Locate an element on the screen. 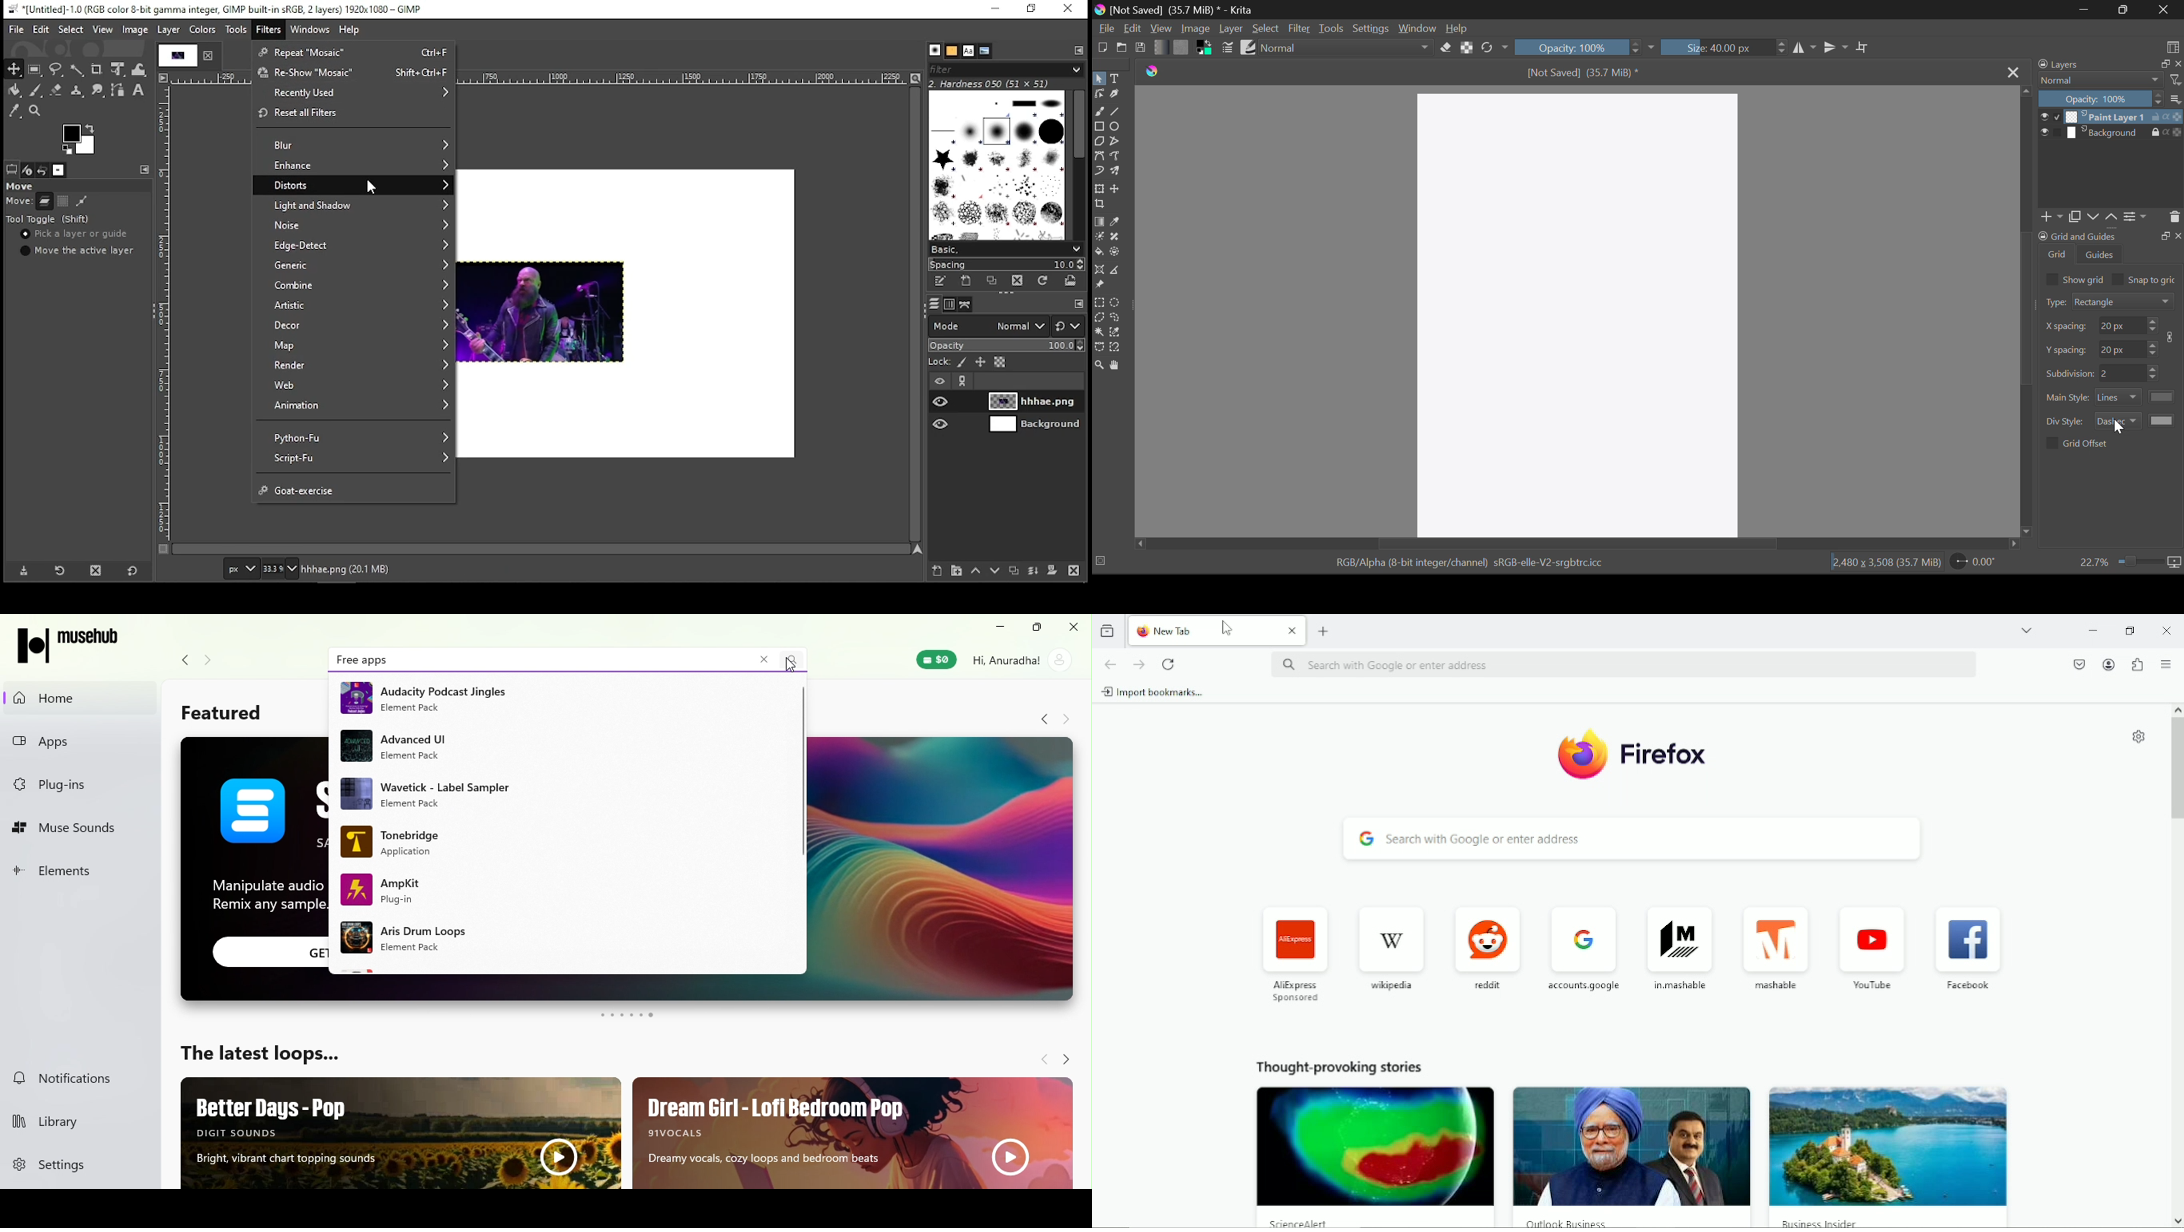 This screenshot has height=1232, width=2184. unified transform tool is located at coordinates (119, 70).